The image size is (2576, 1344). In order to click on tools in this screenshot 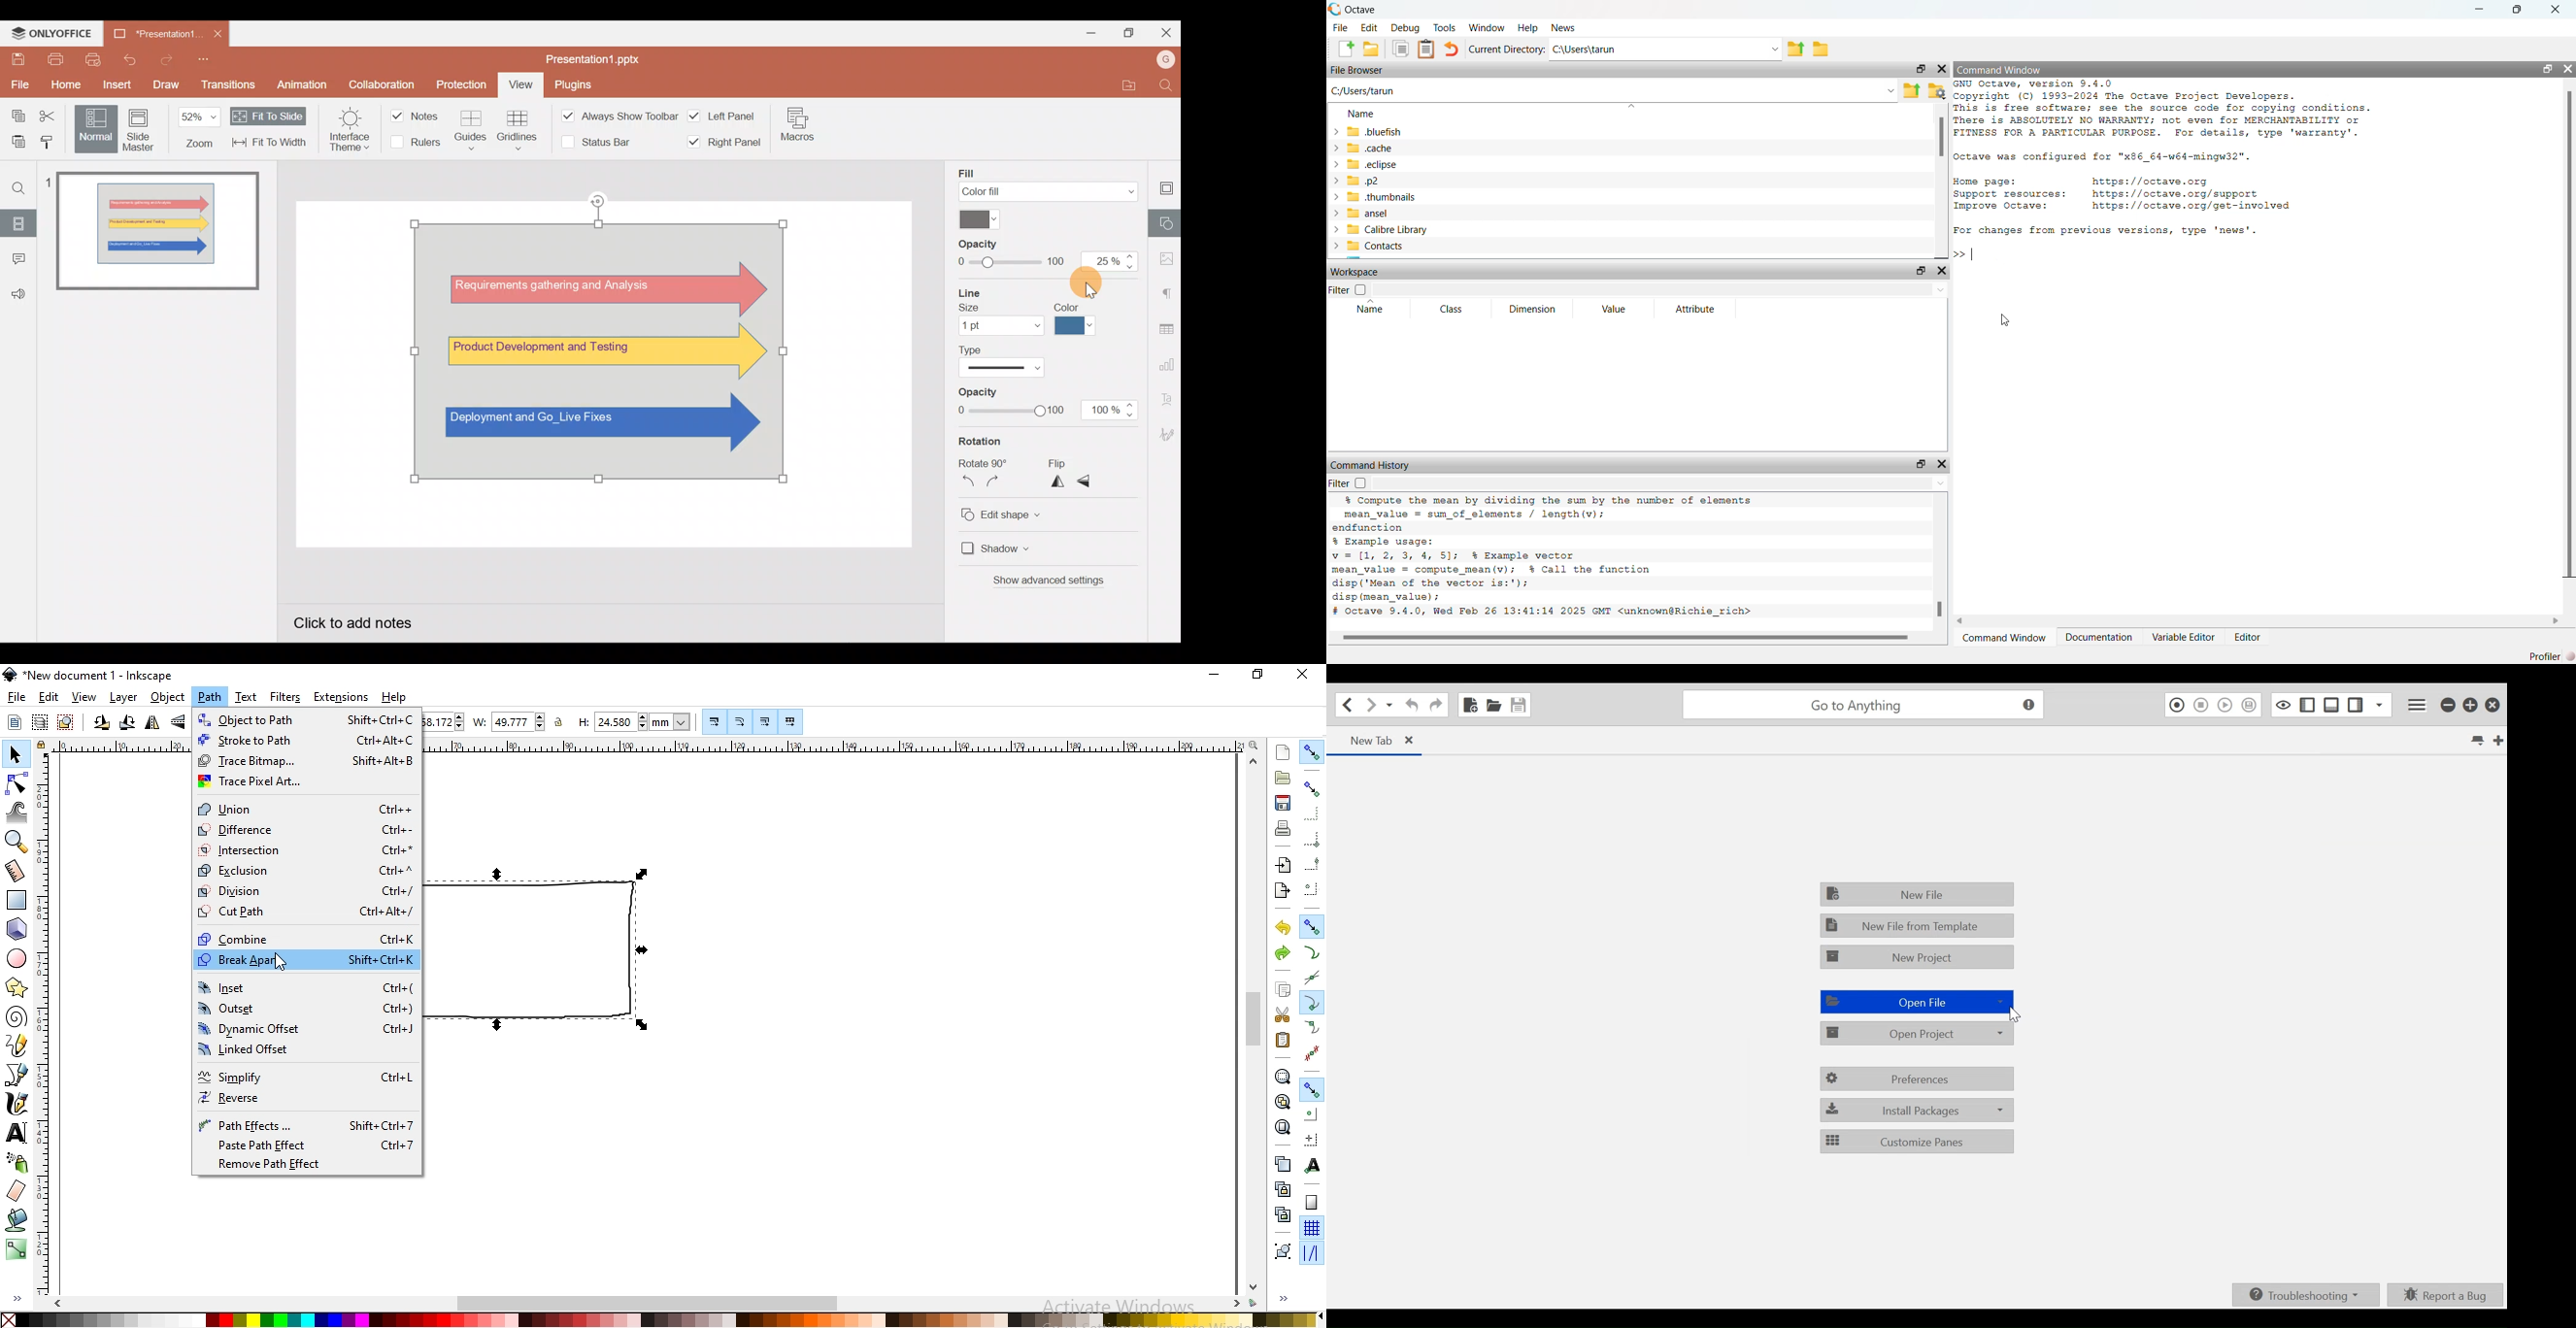, I will do `click(1446, 27)`.